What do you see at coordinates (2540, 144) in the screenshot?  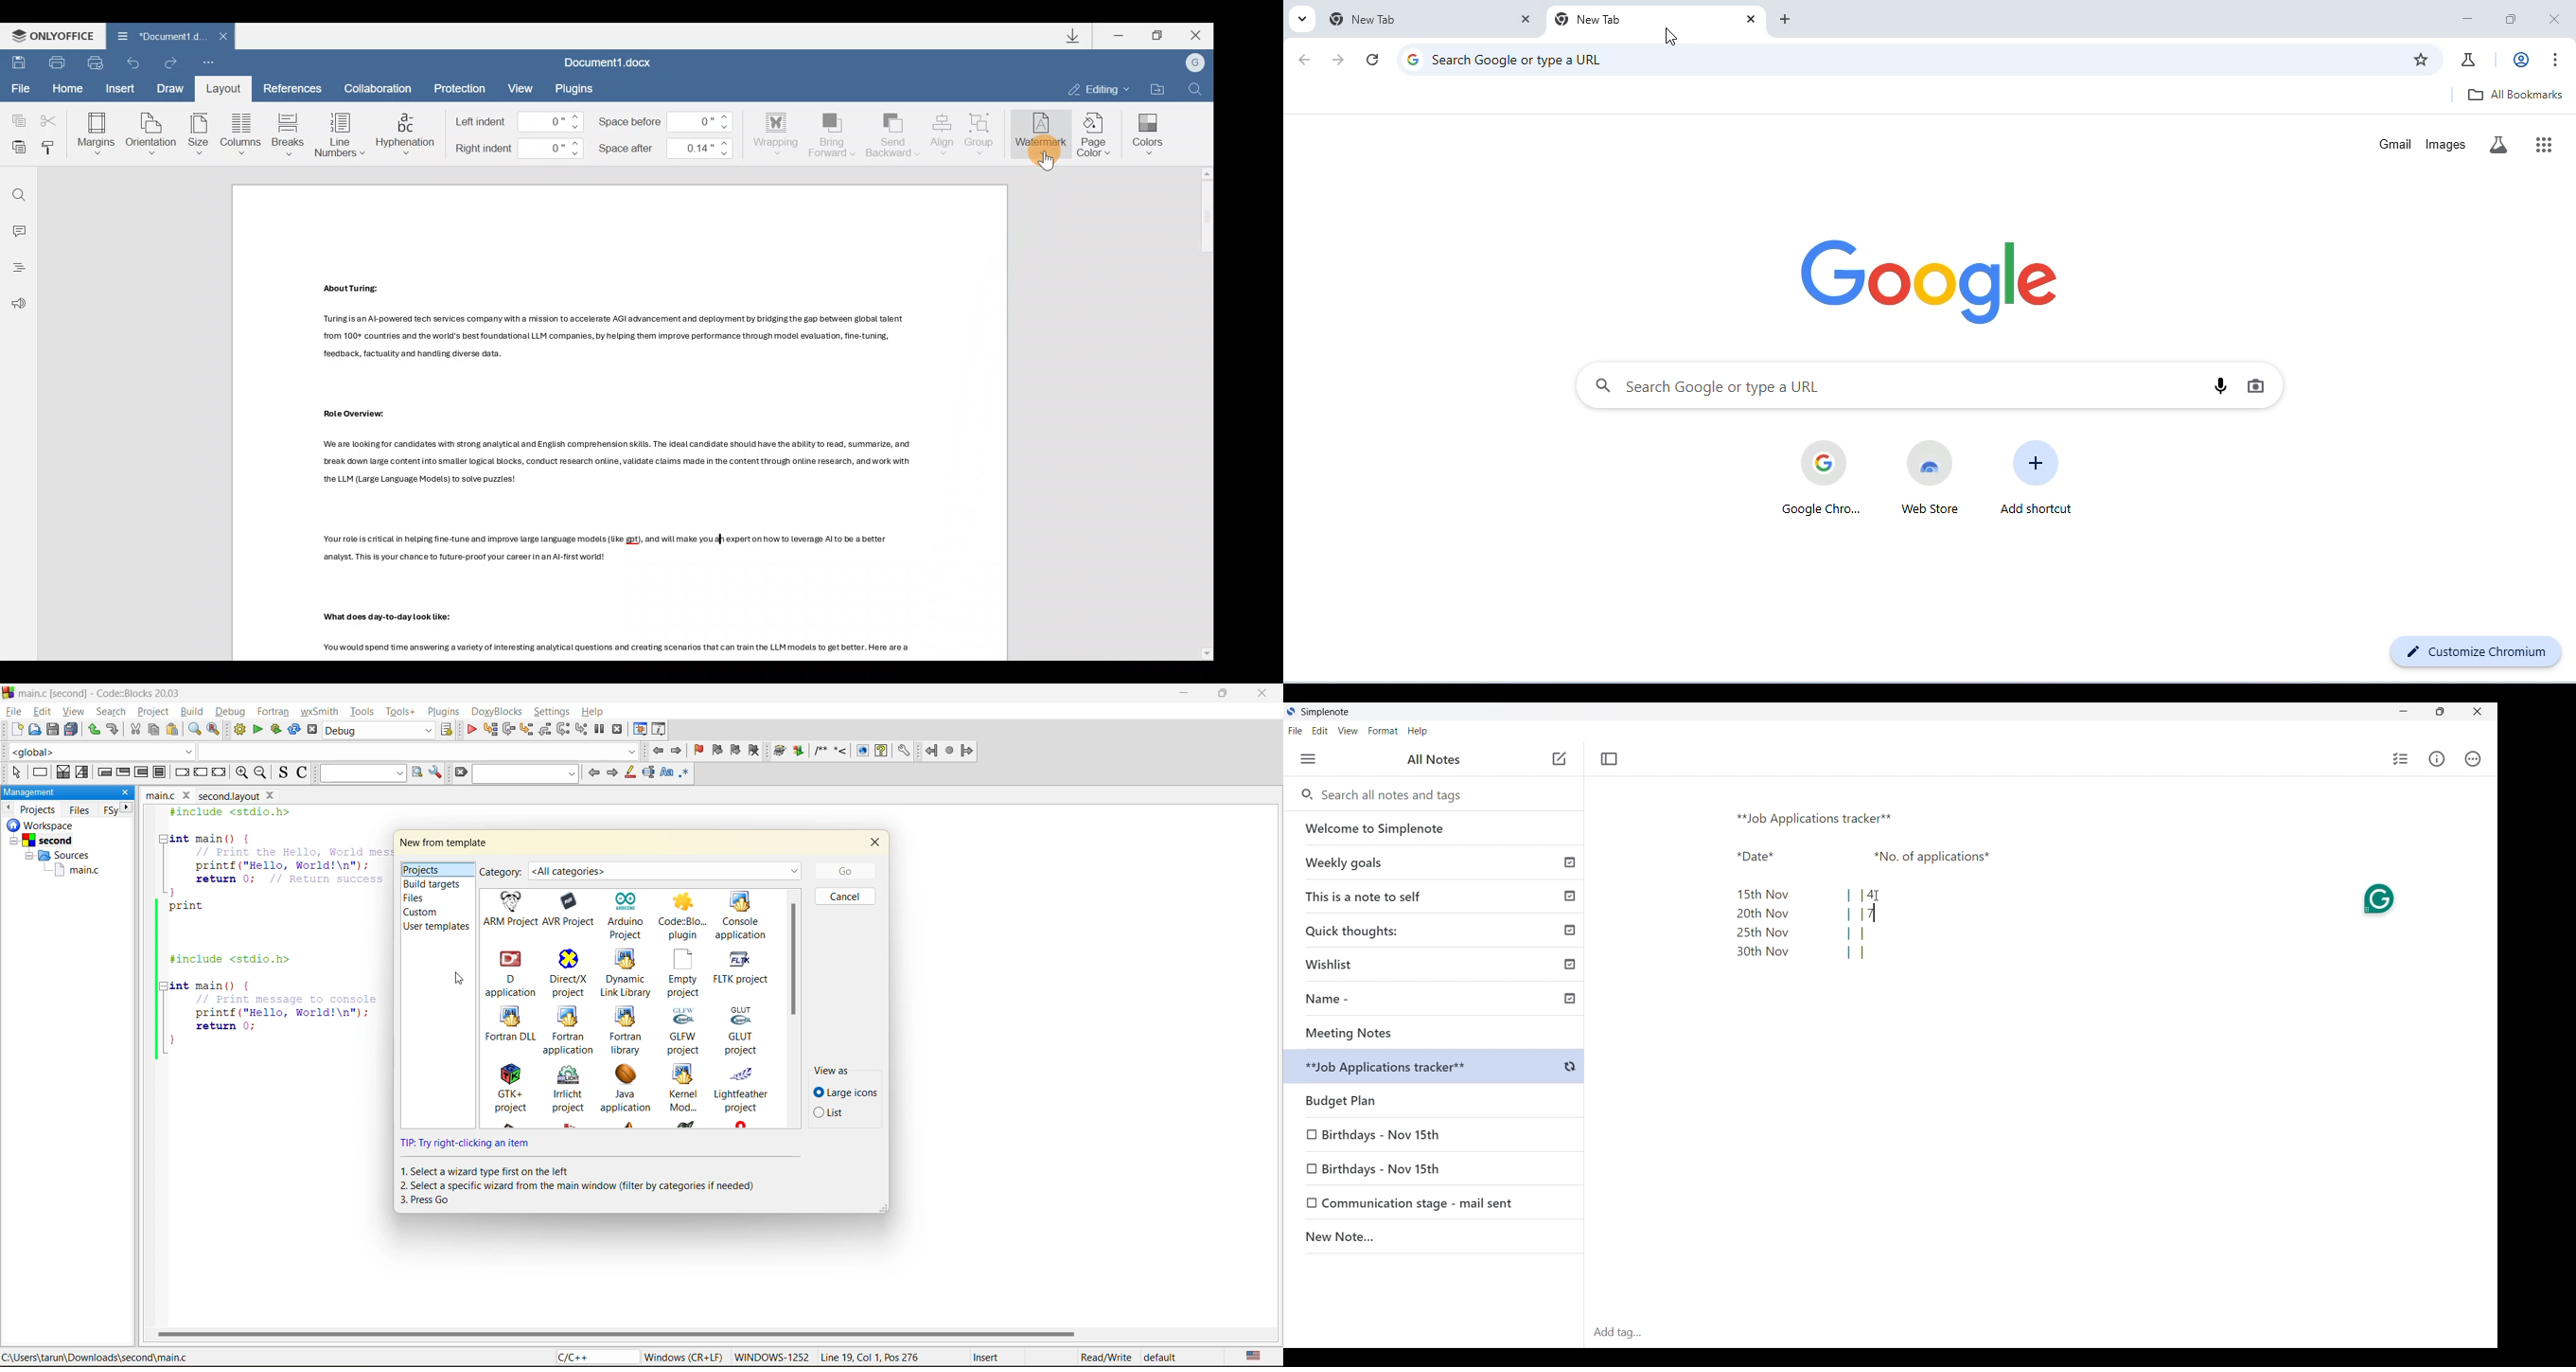 I see `google apps` at bounding box center [2540, 144].